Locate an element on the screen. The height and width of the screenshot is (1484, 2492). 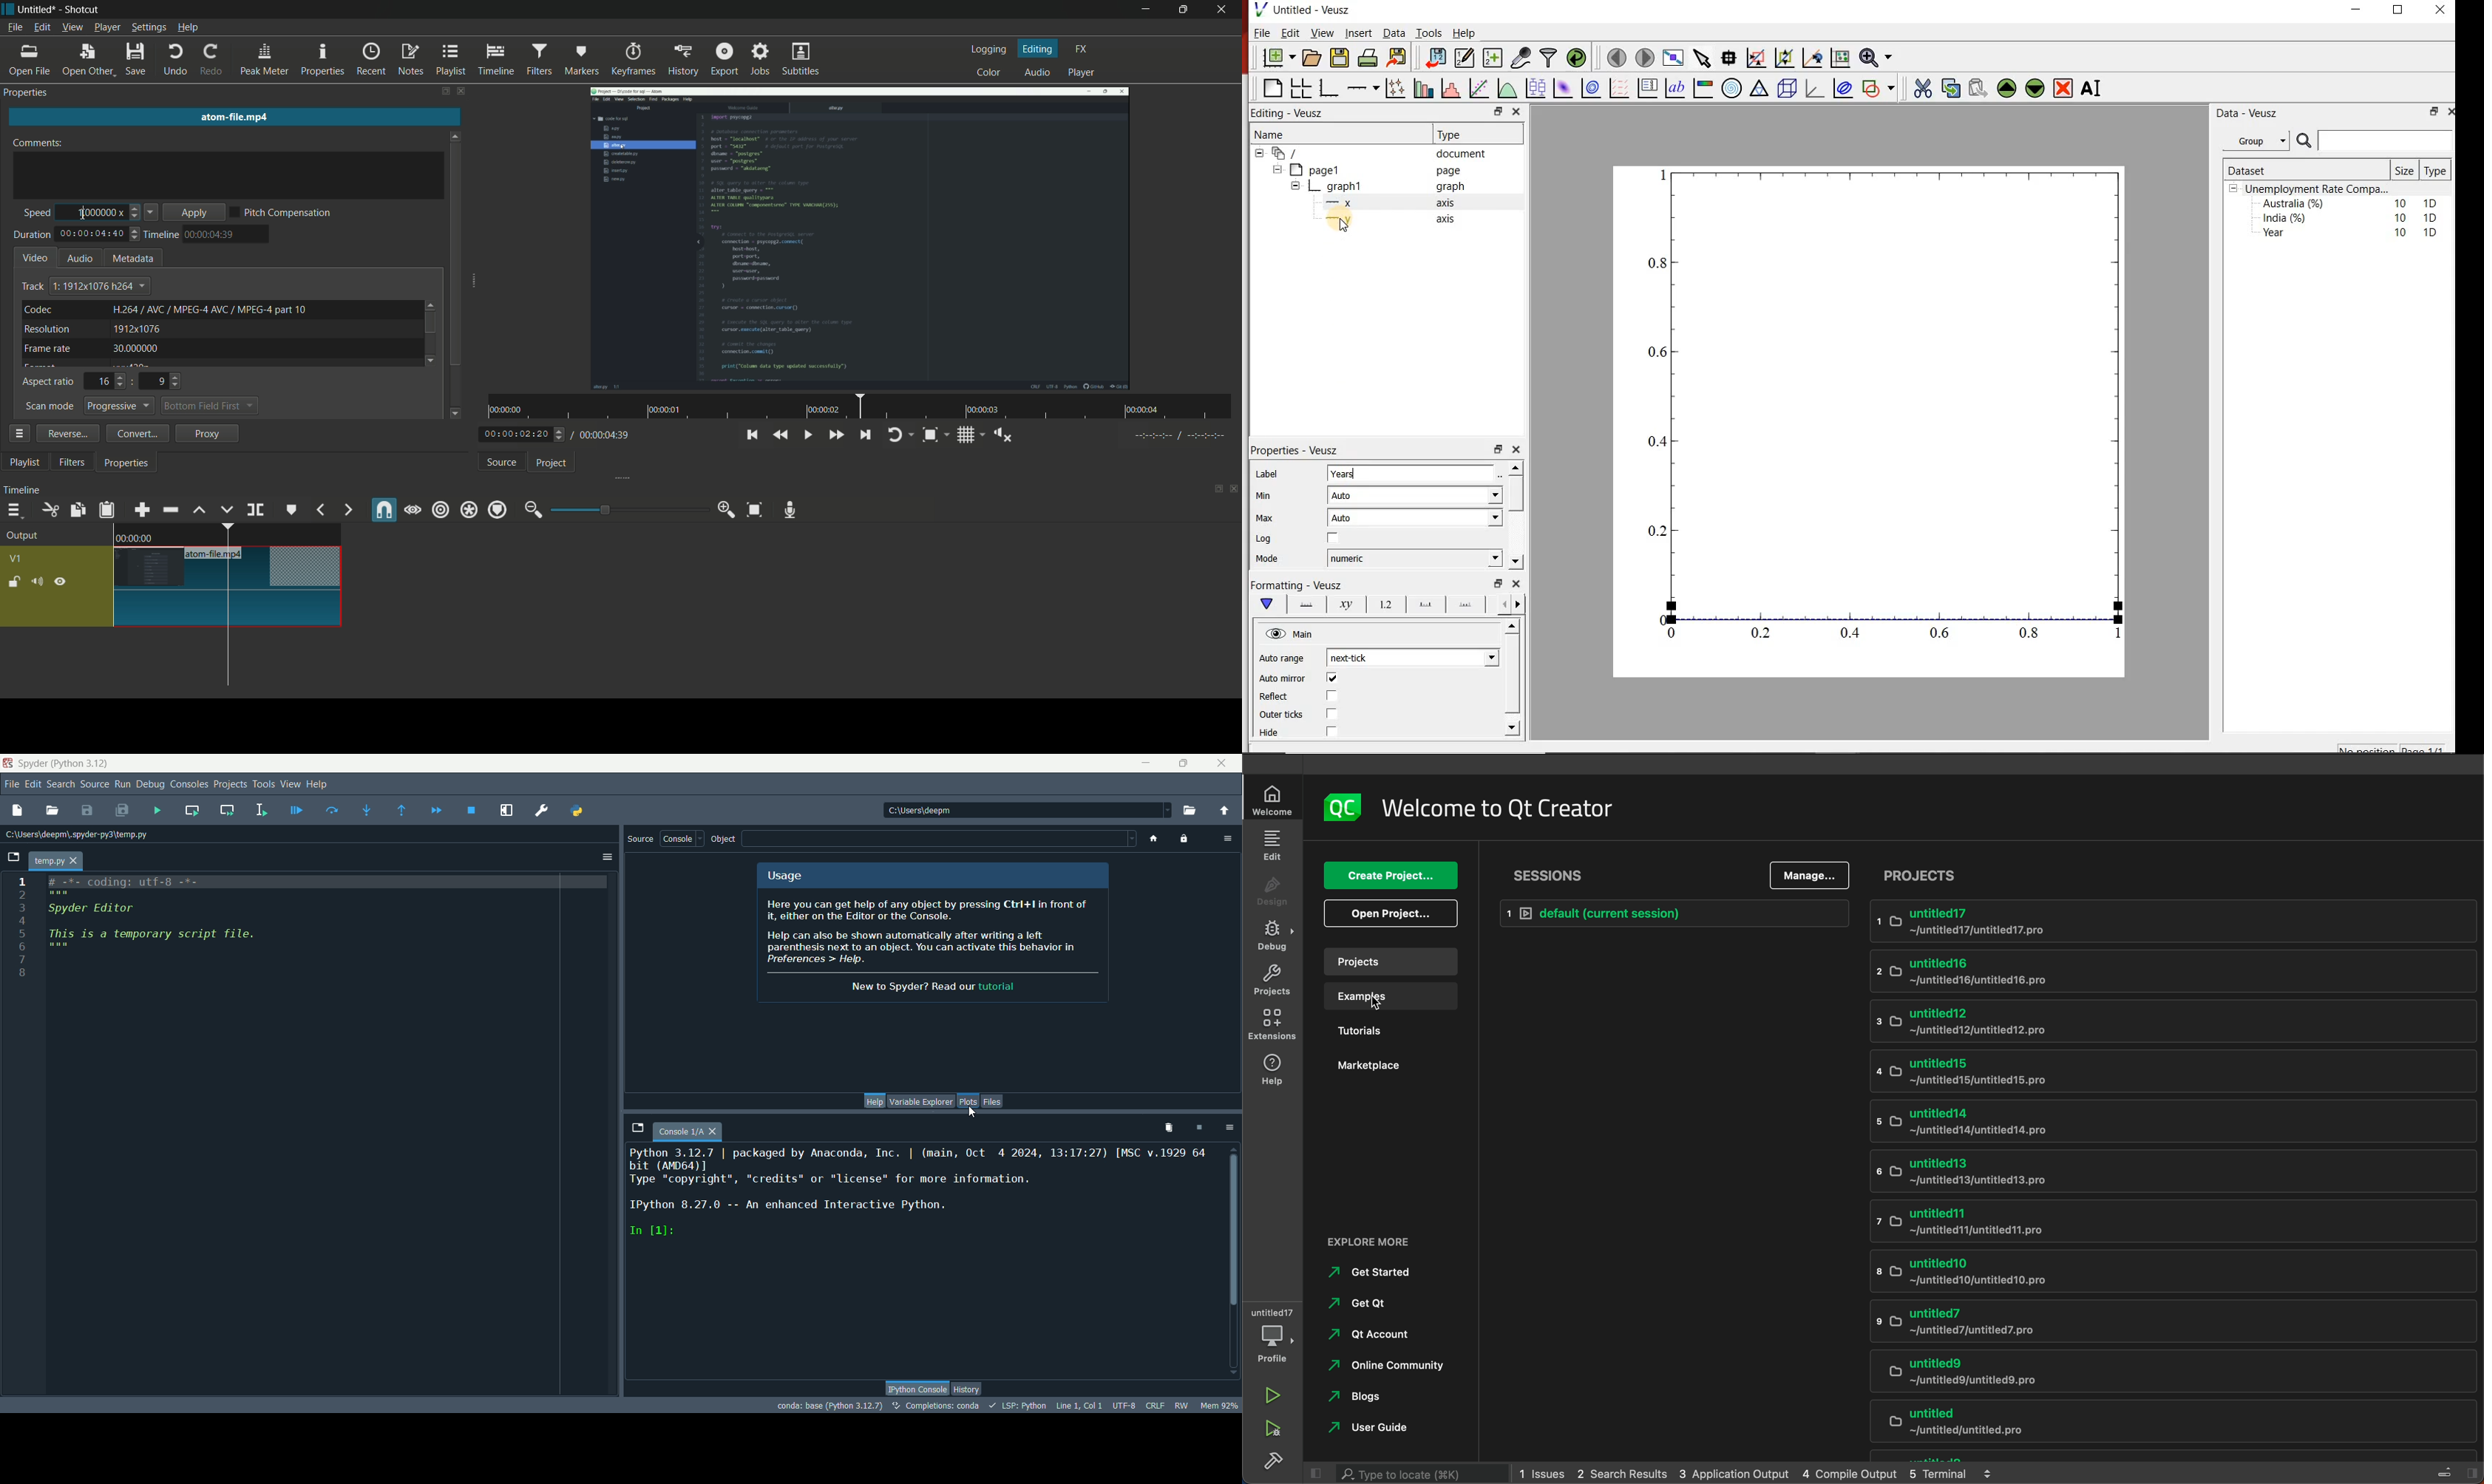
close is located at coordinates (2439, 13).